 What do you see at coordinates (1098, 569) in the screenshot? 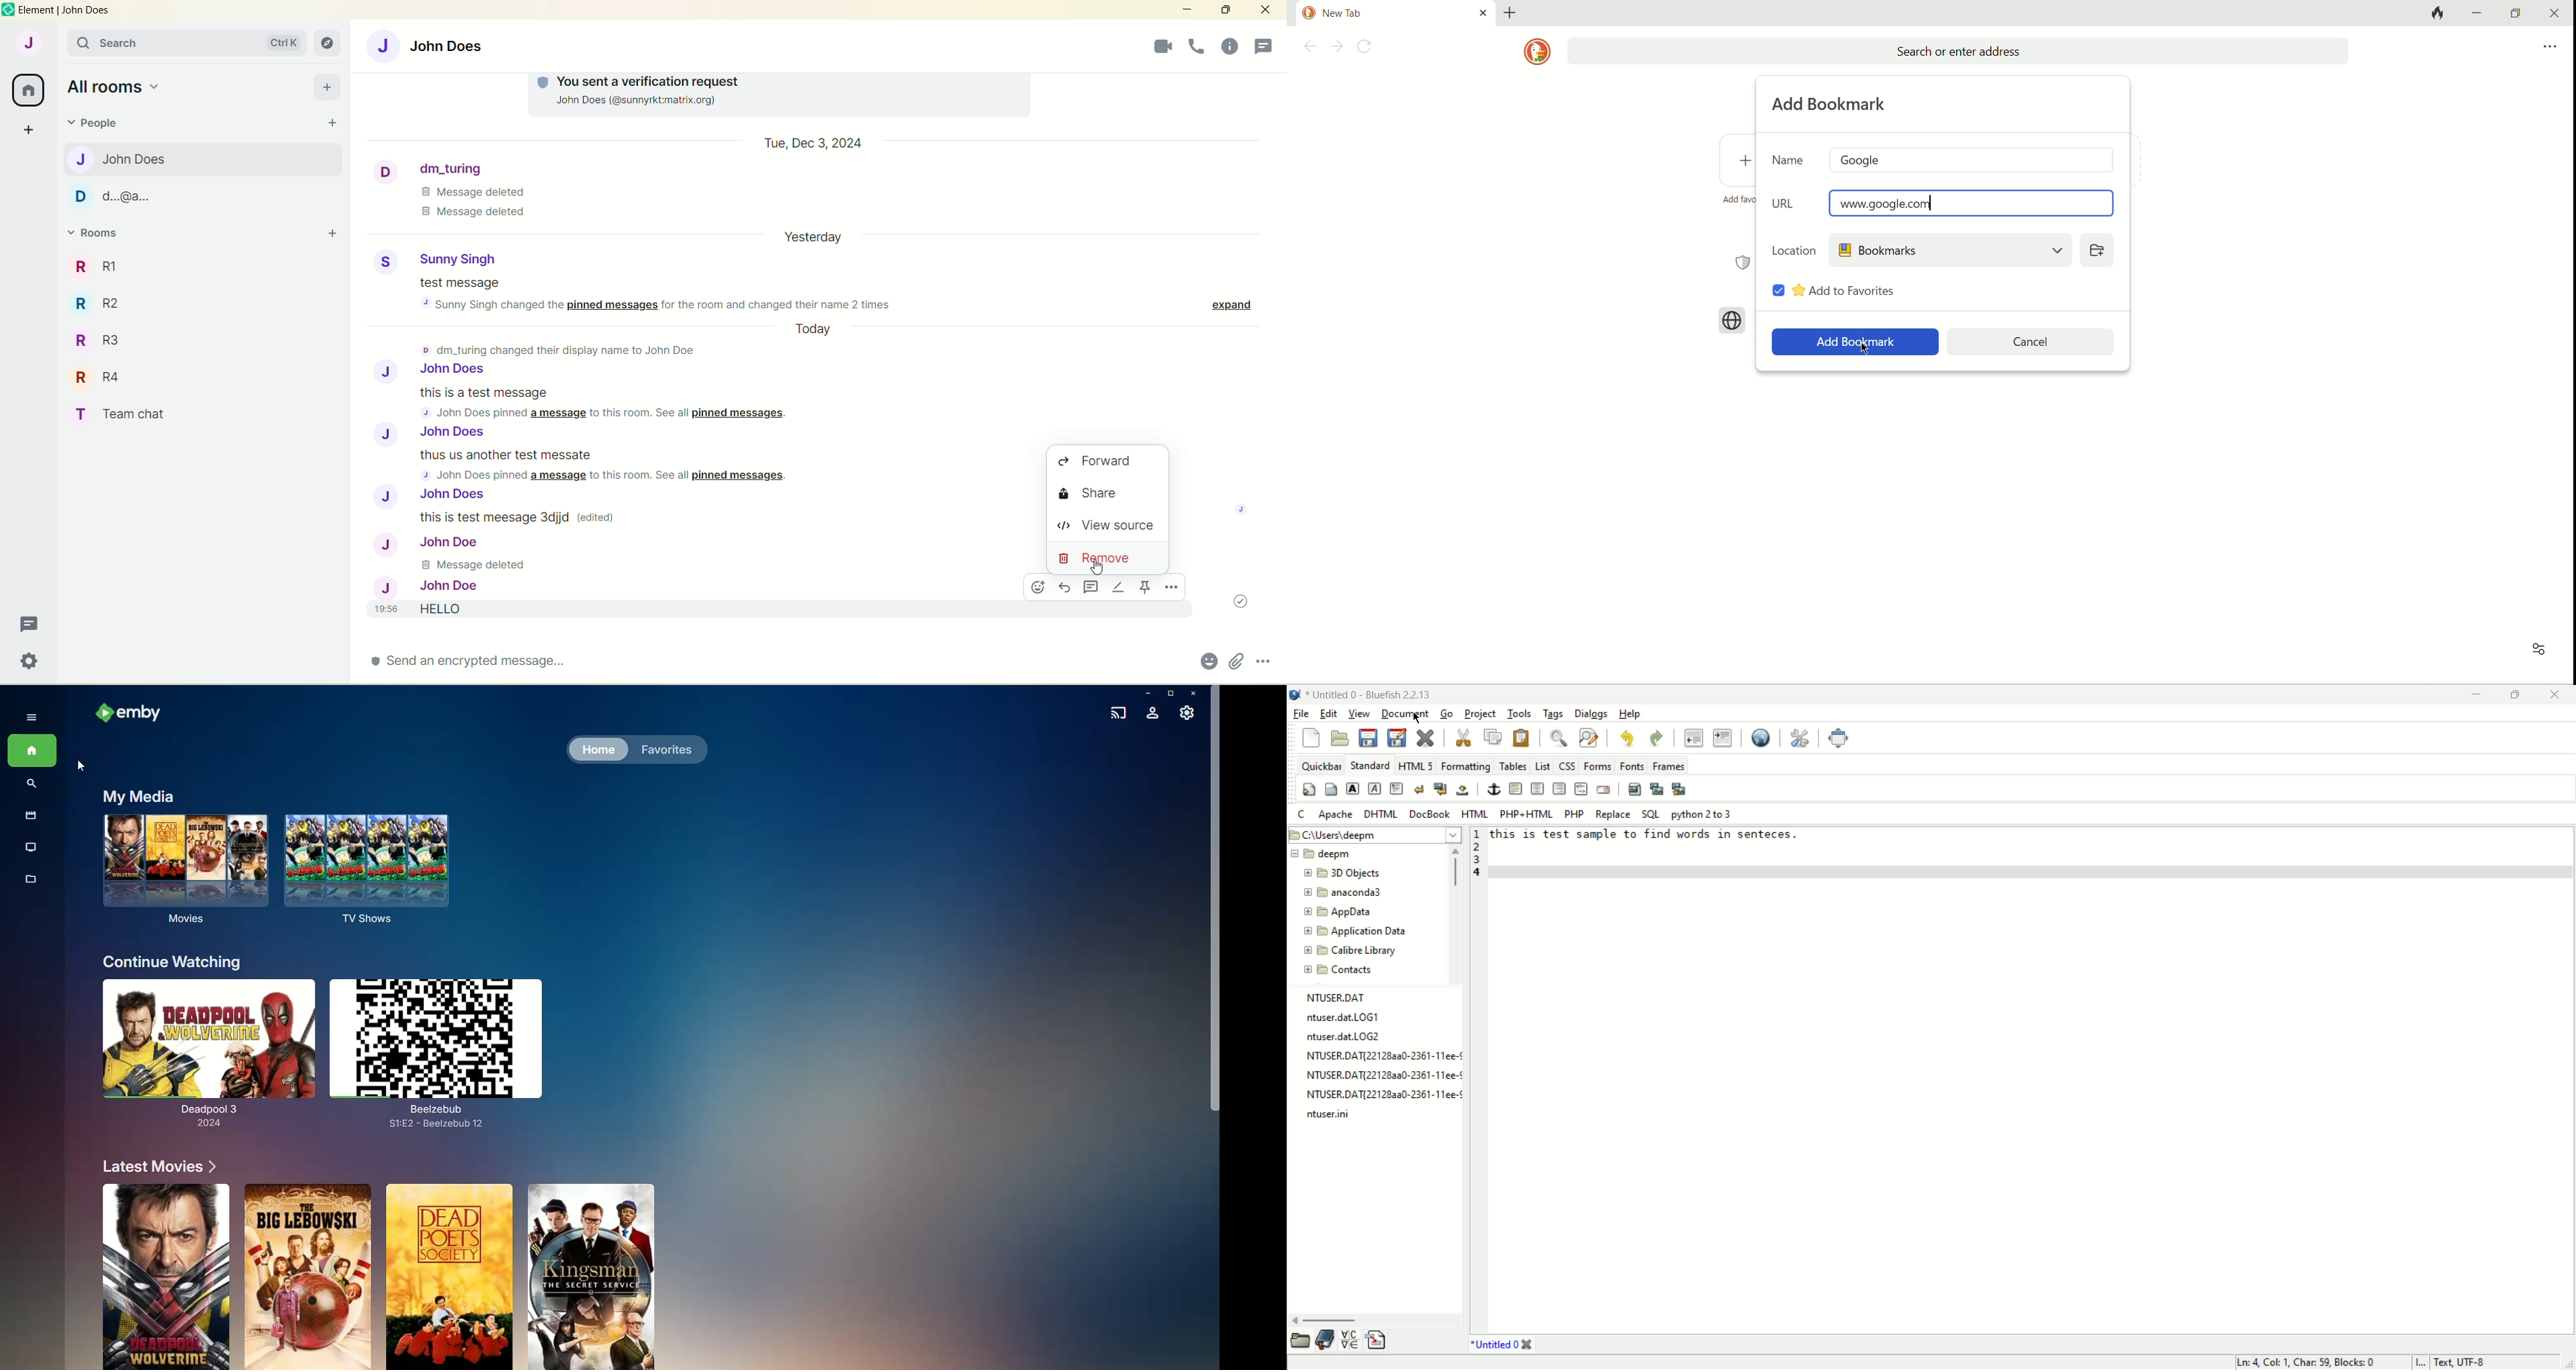
I see `Cursor` at bounding box center [1098, 569].